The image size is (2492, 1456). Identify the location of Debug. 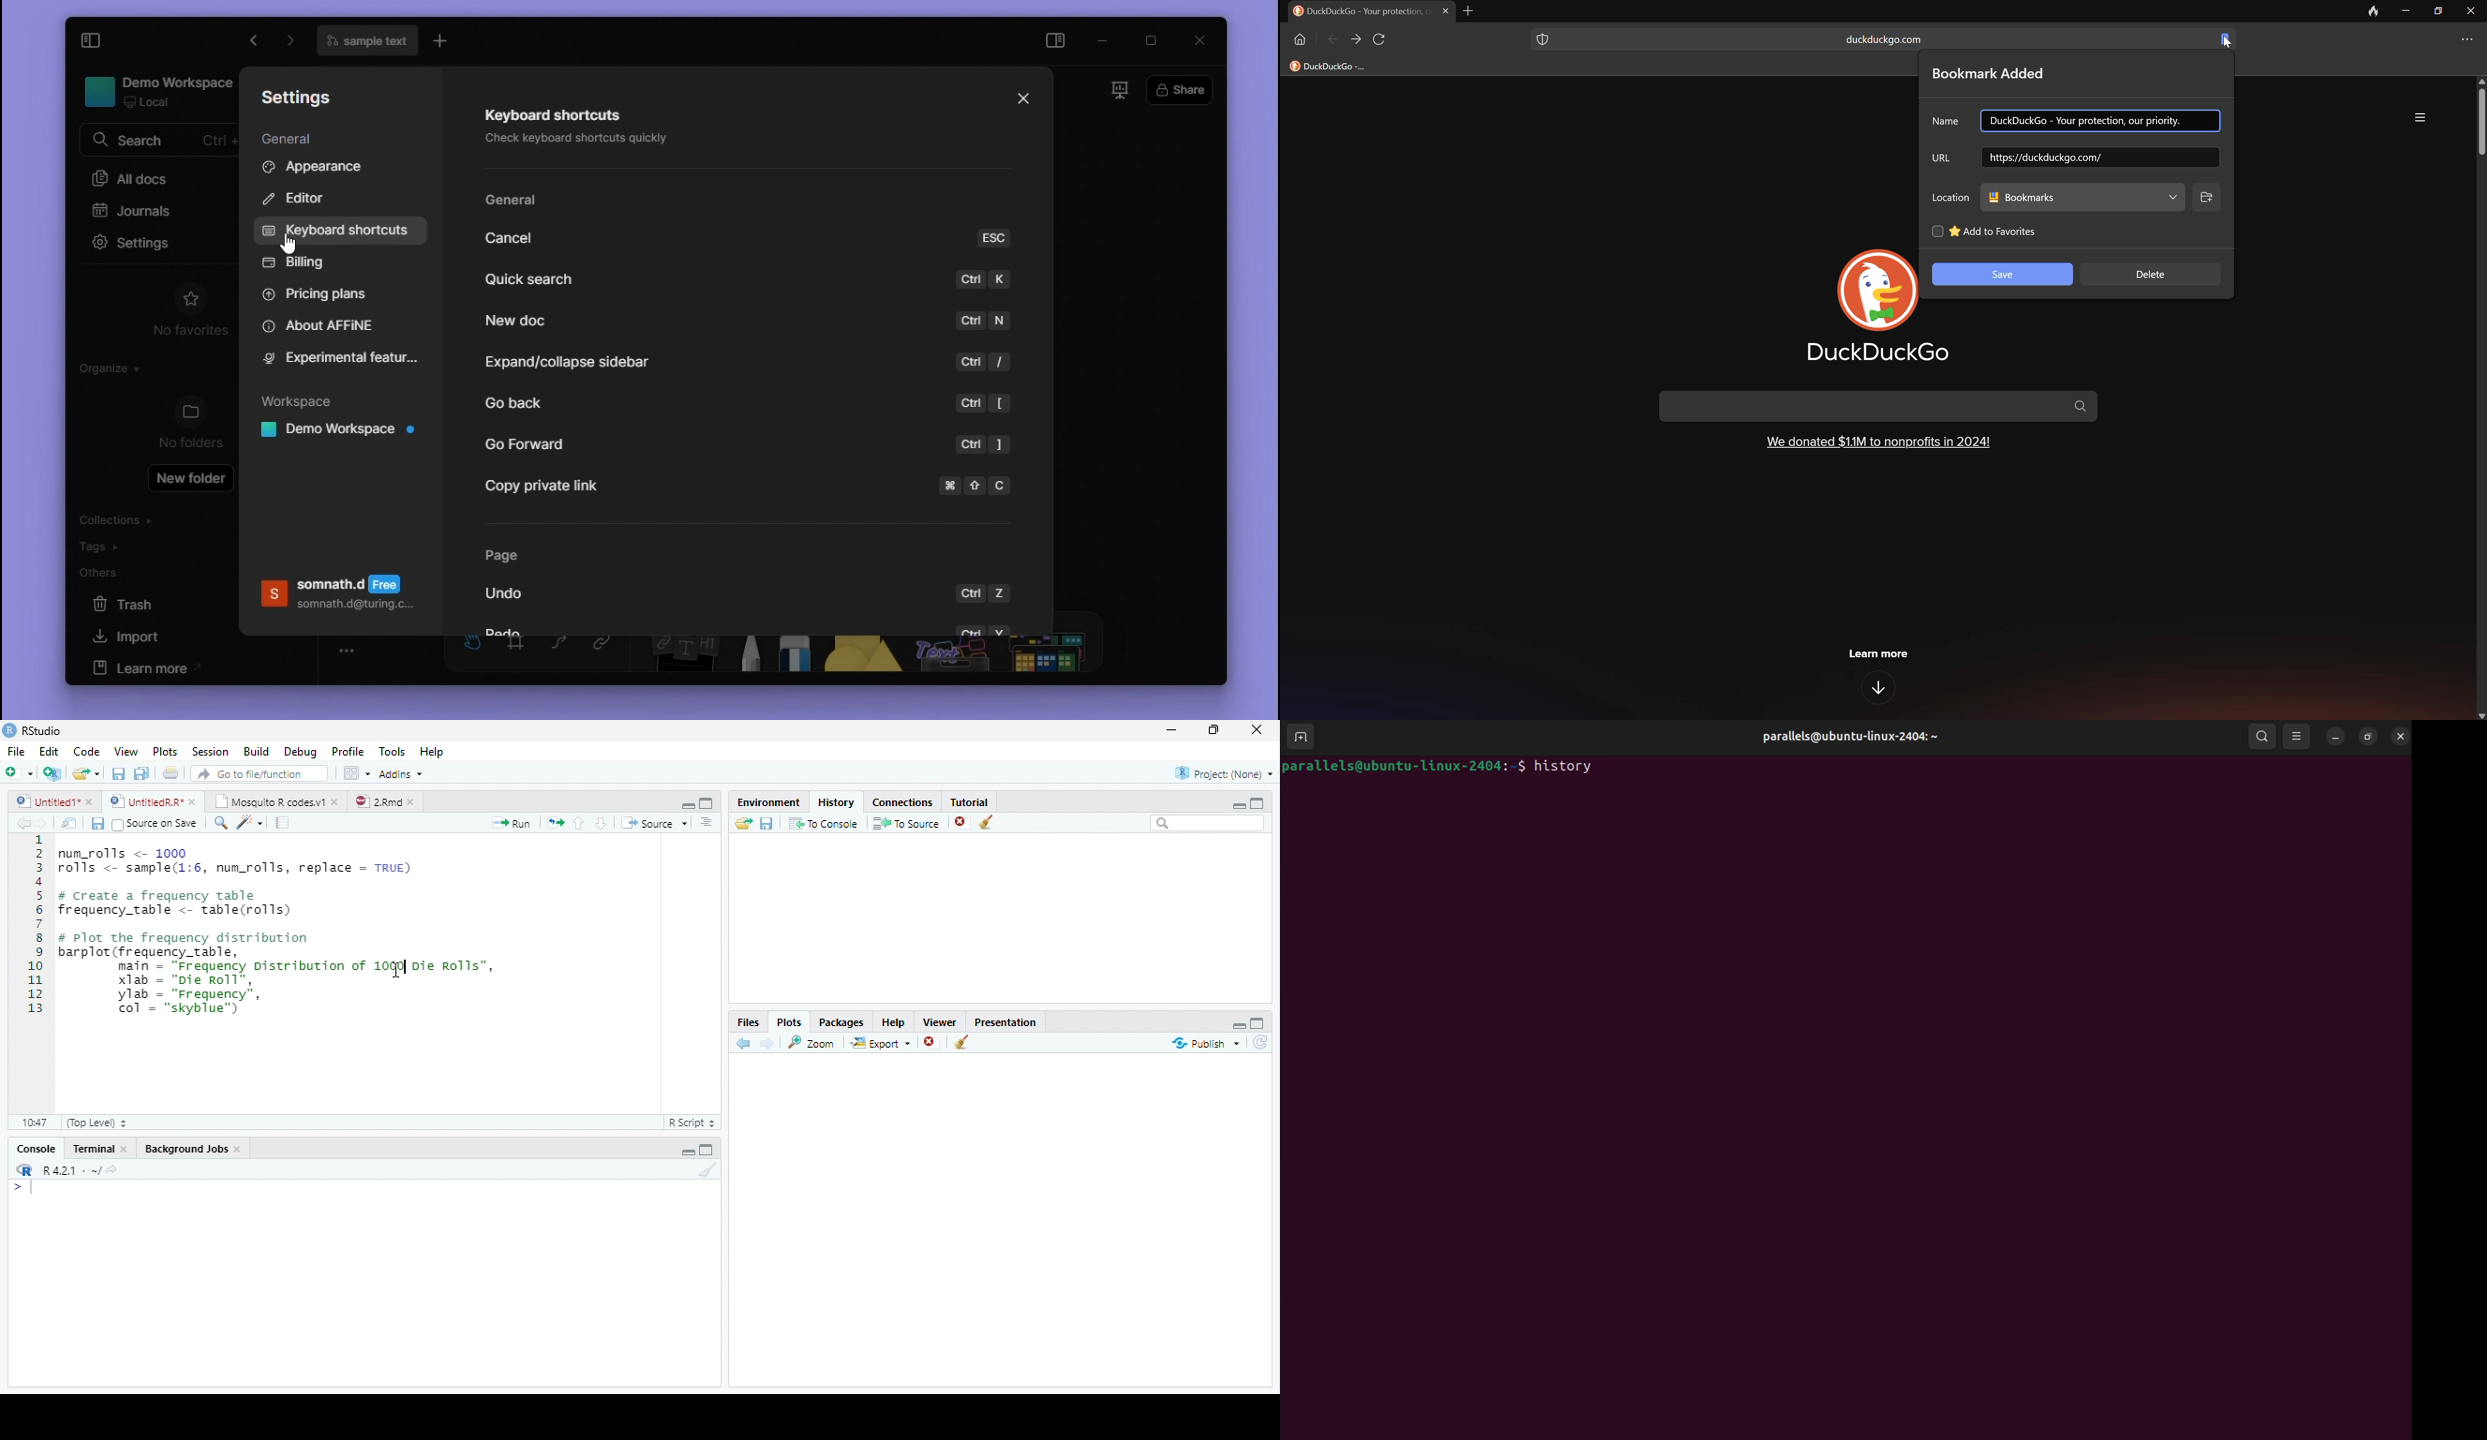
(301, 751).